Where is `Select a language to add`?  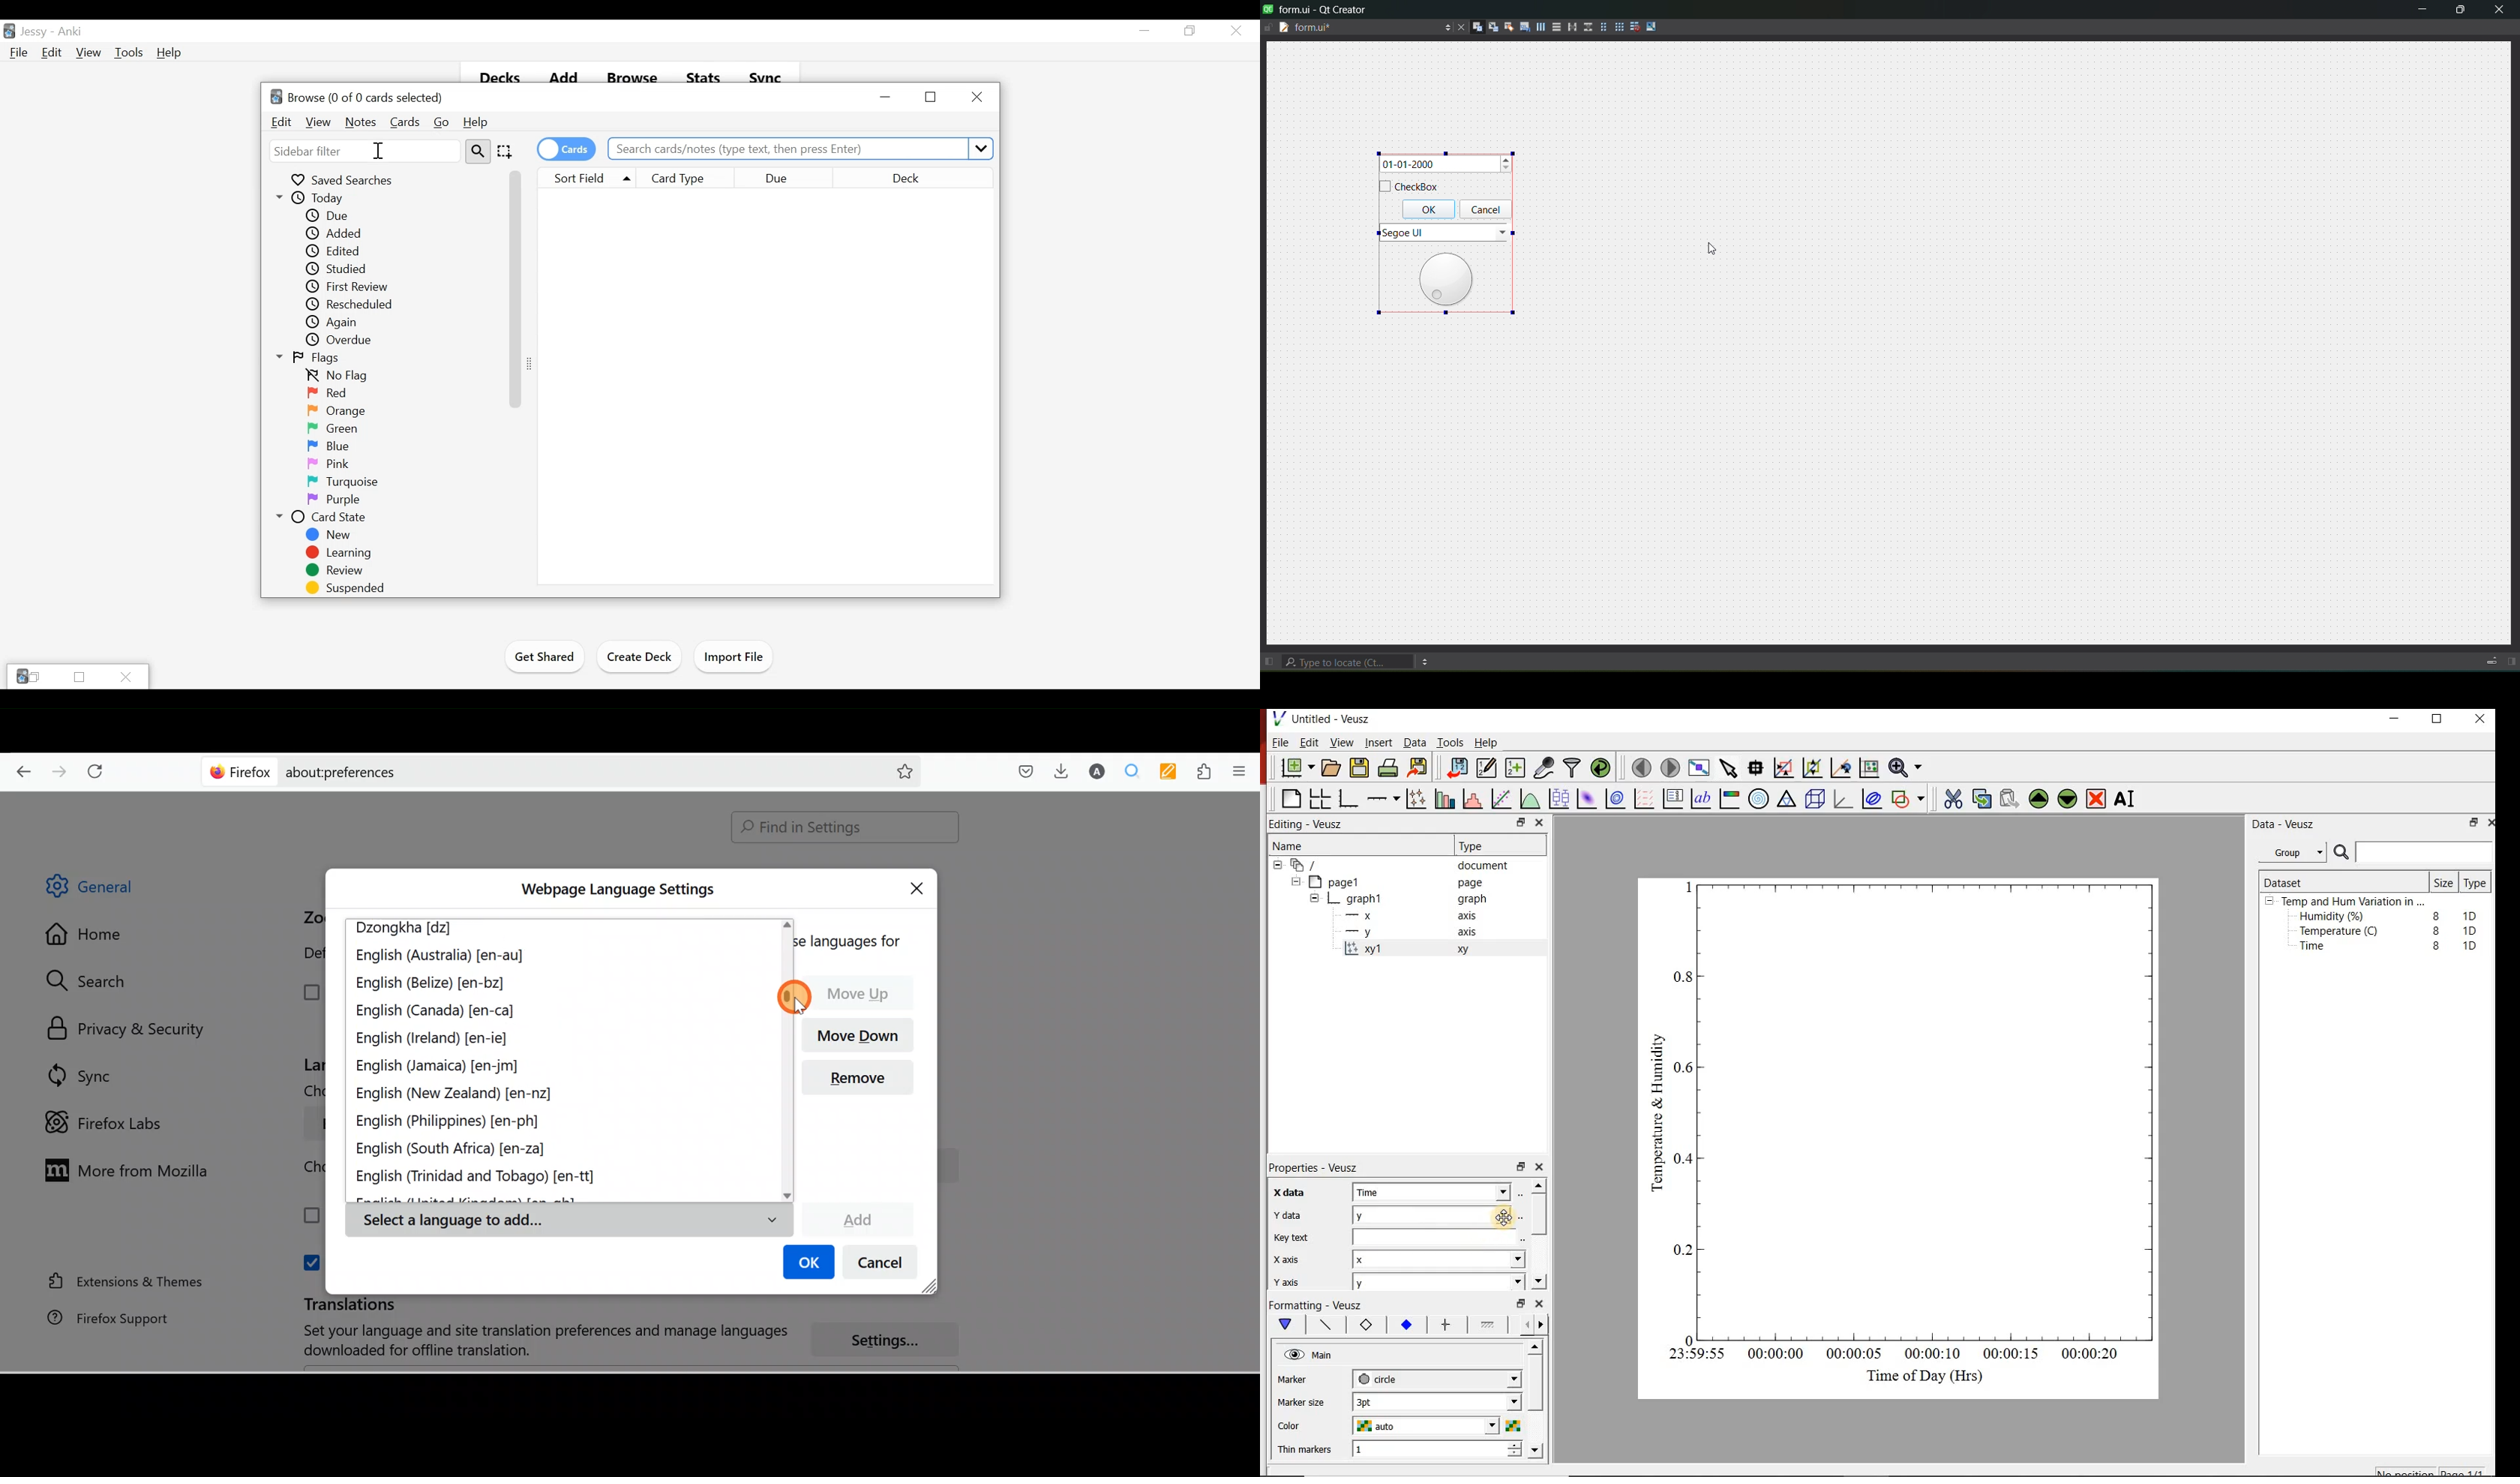
Select a language to add is located at coordinates (568, 1221).